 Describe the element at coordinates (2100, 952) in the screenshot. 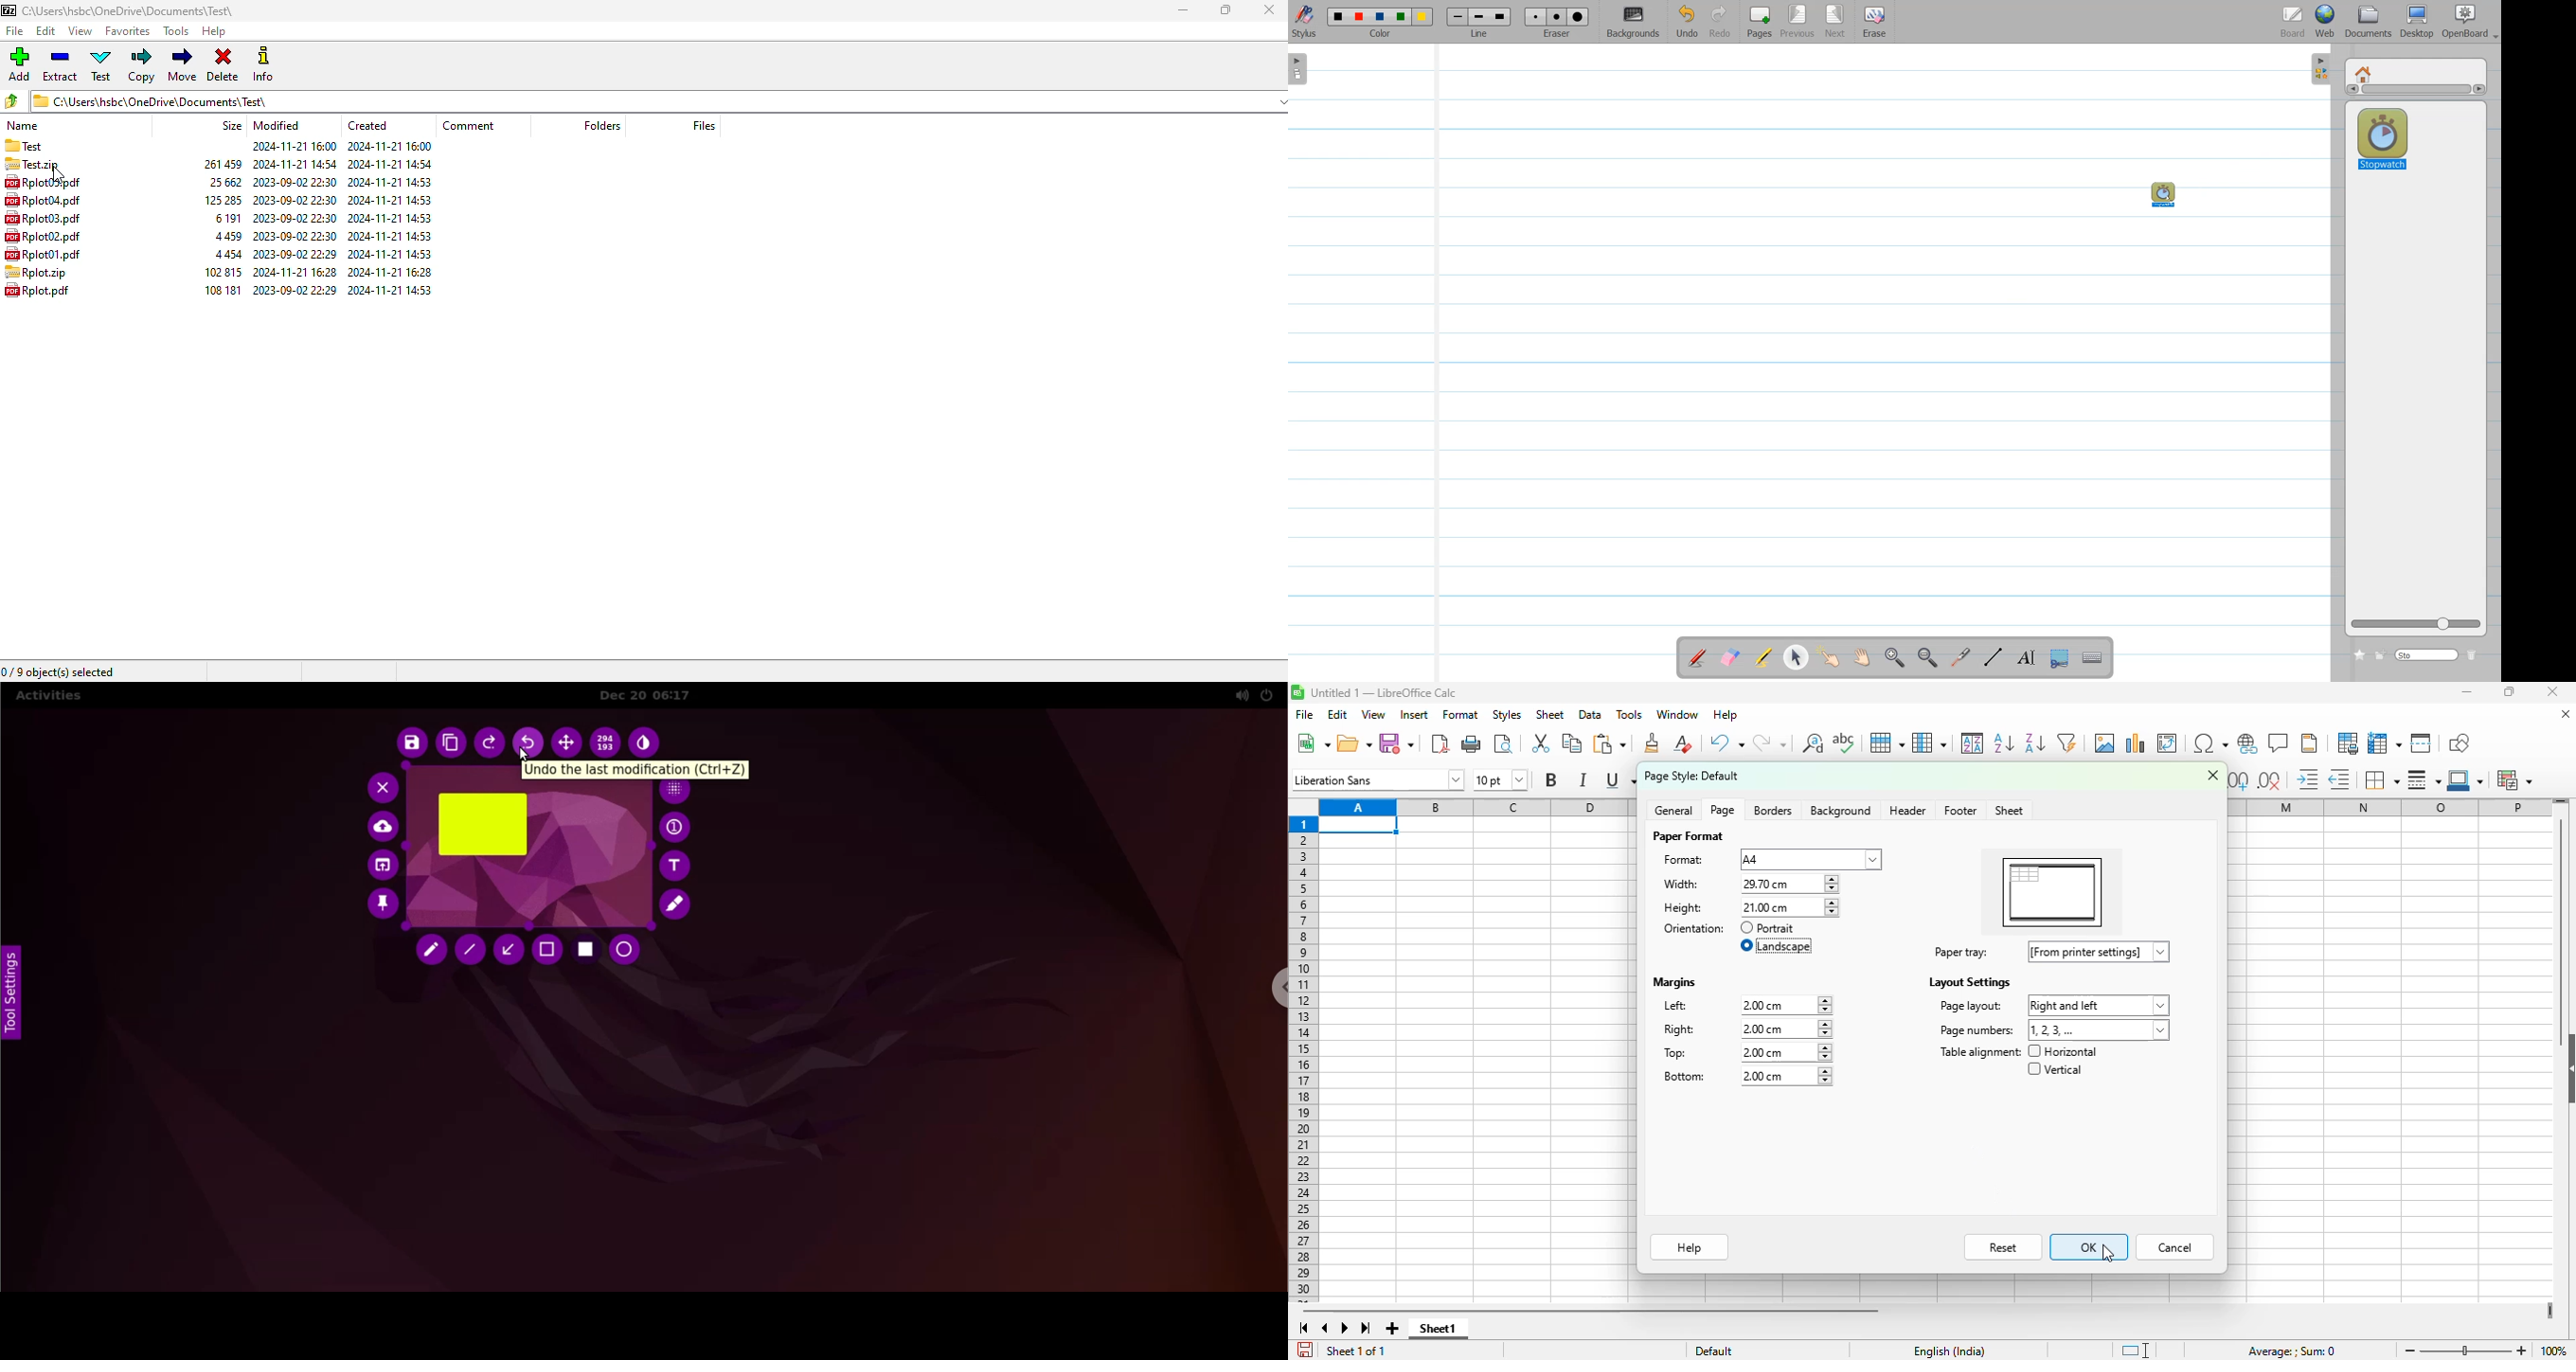

I see `[from printer settings]` at that location.